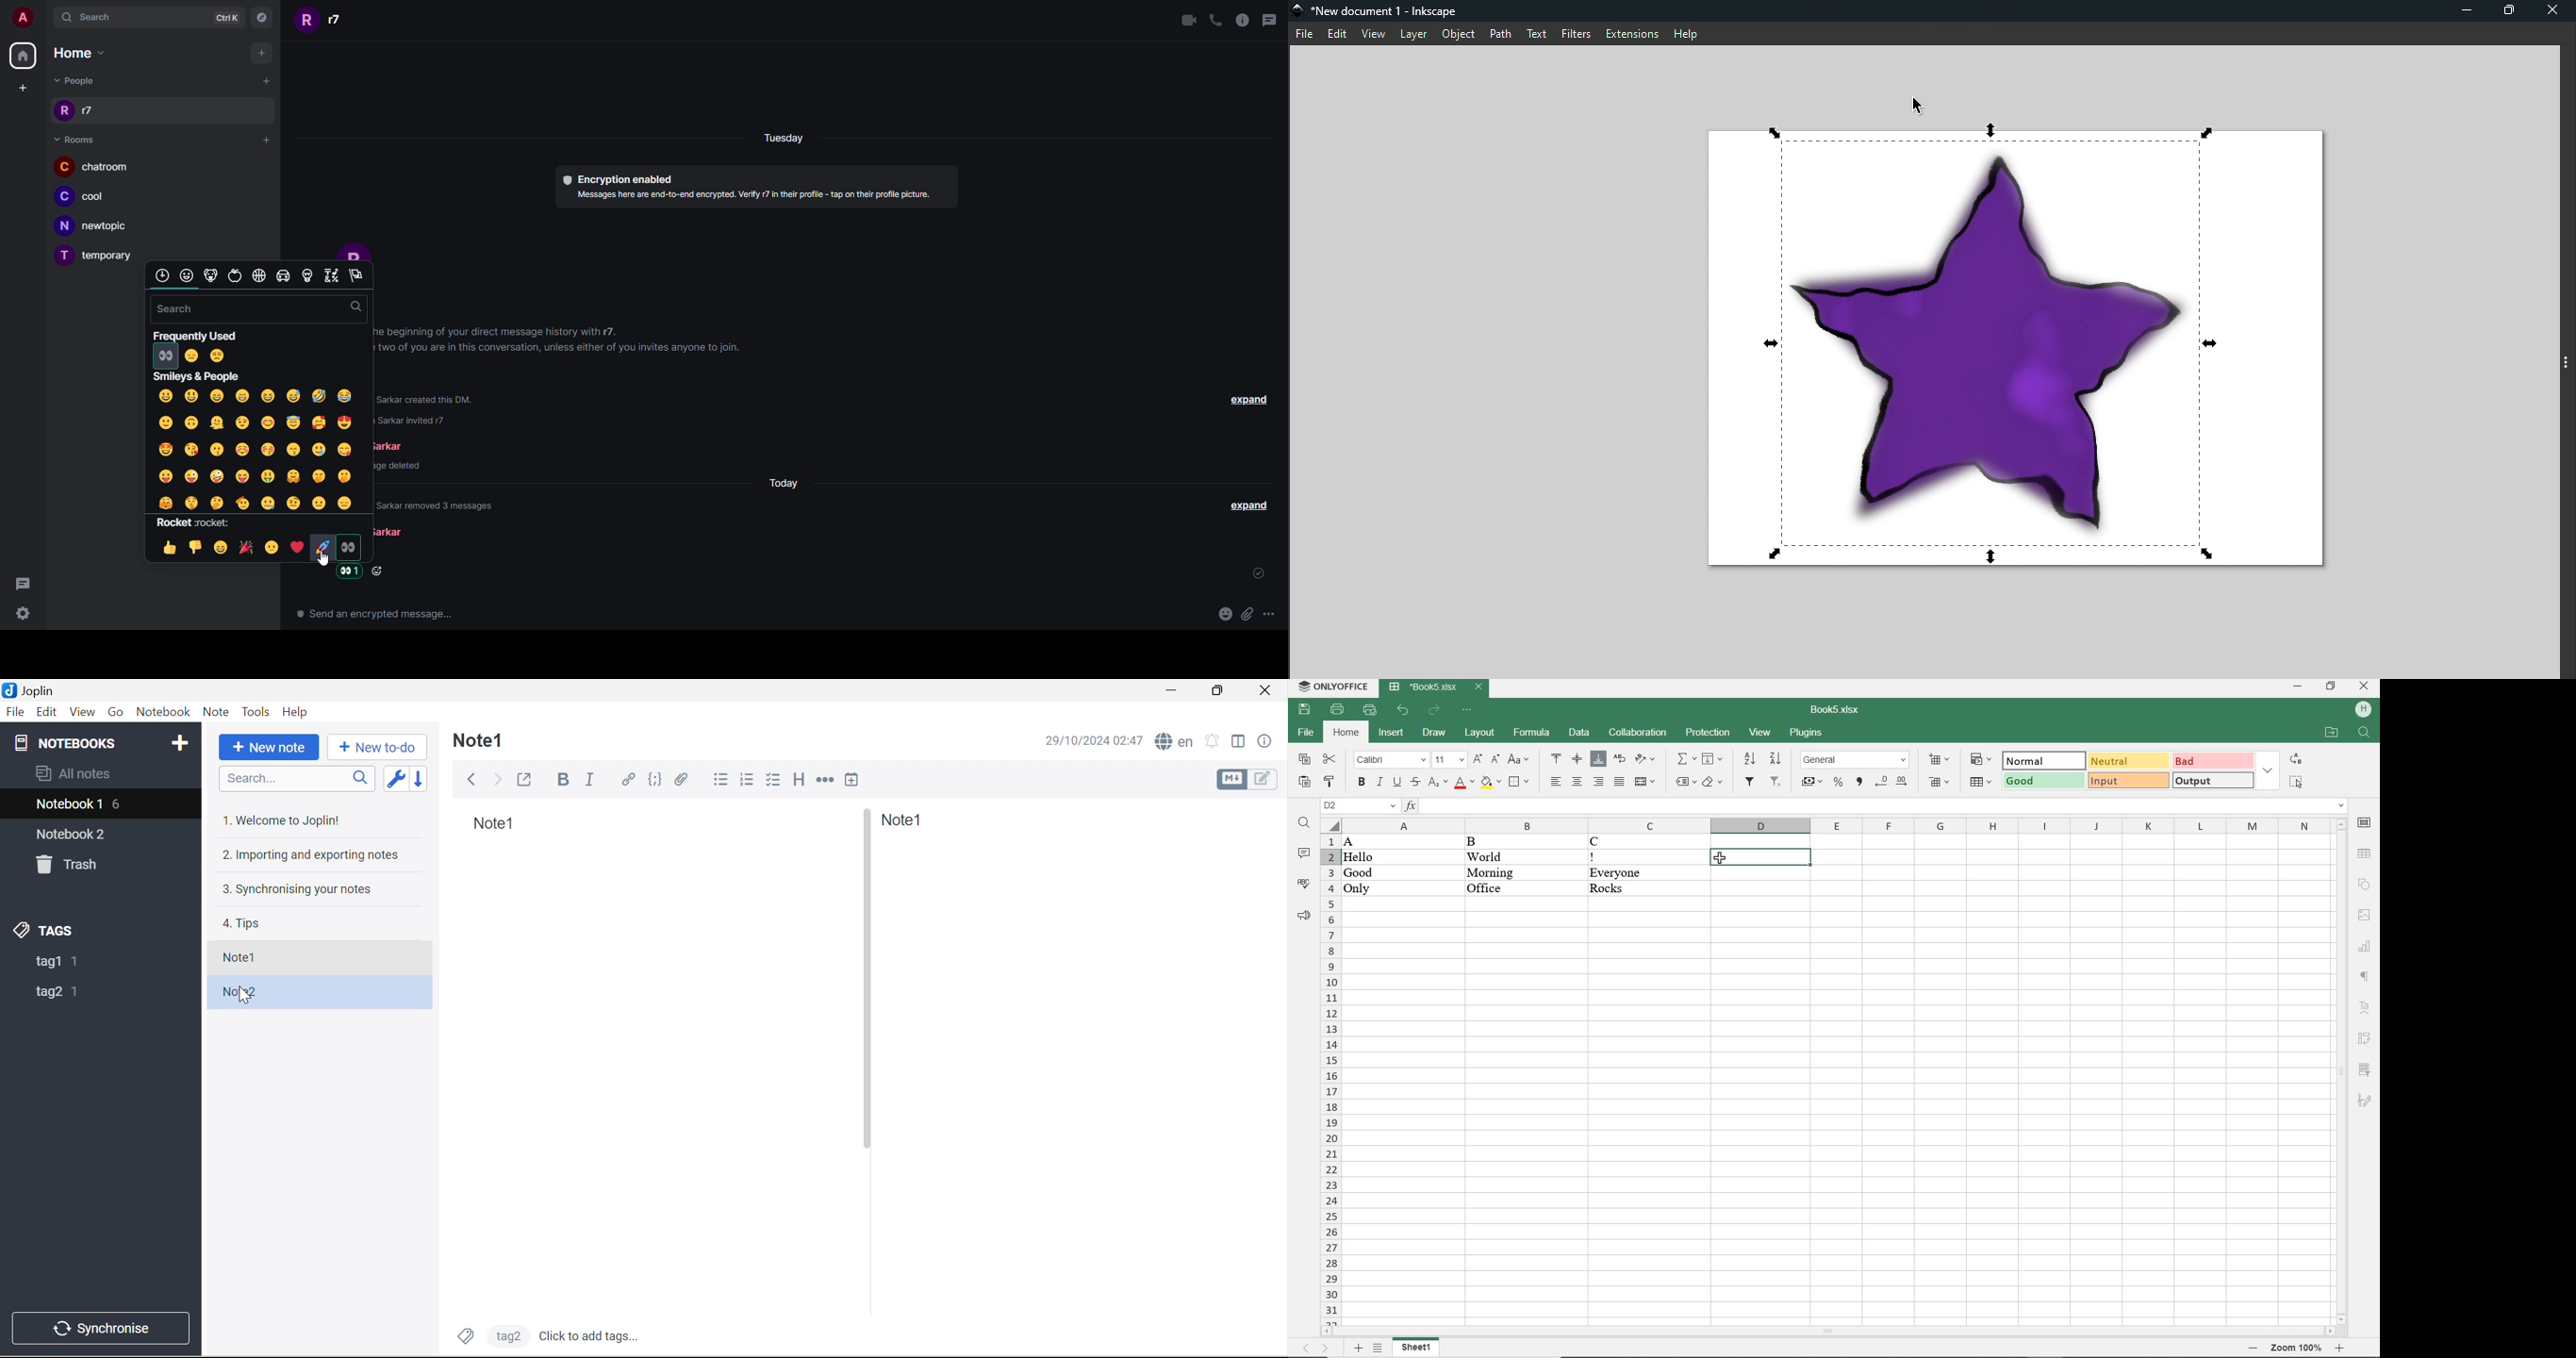 This screenshot has height=1372, width=2576. I want to click on copy, so click(1304, 760).